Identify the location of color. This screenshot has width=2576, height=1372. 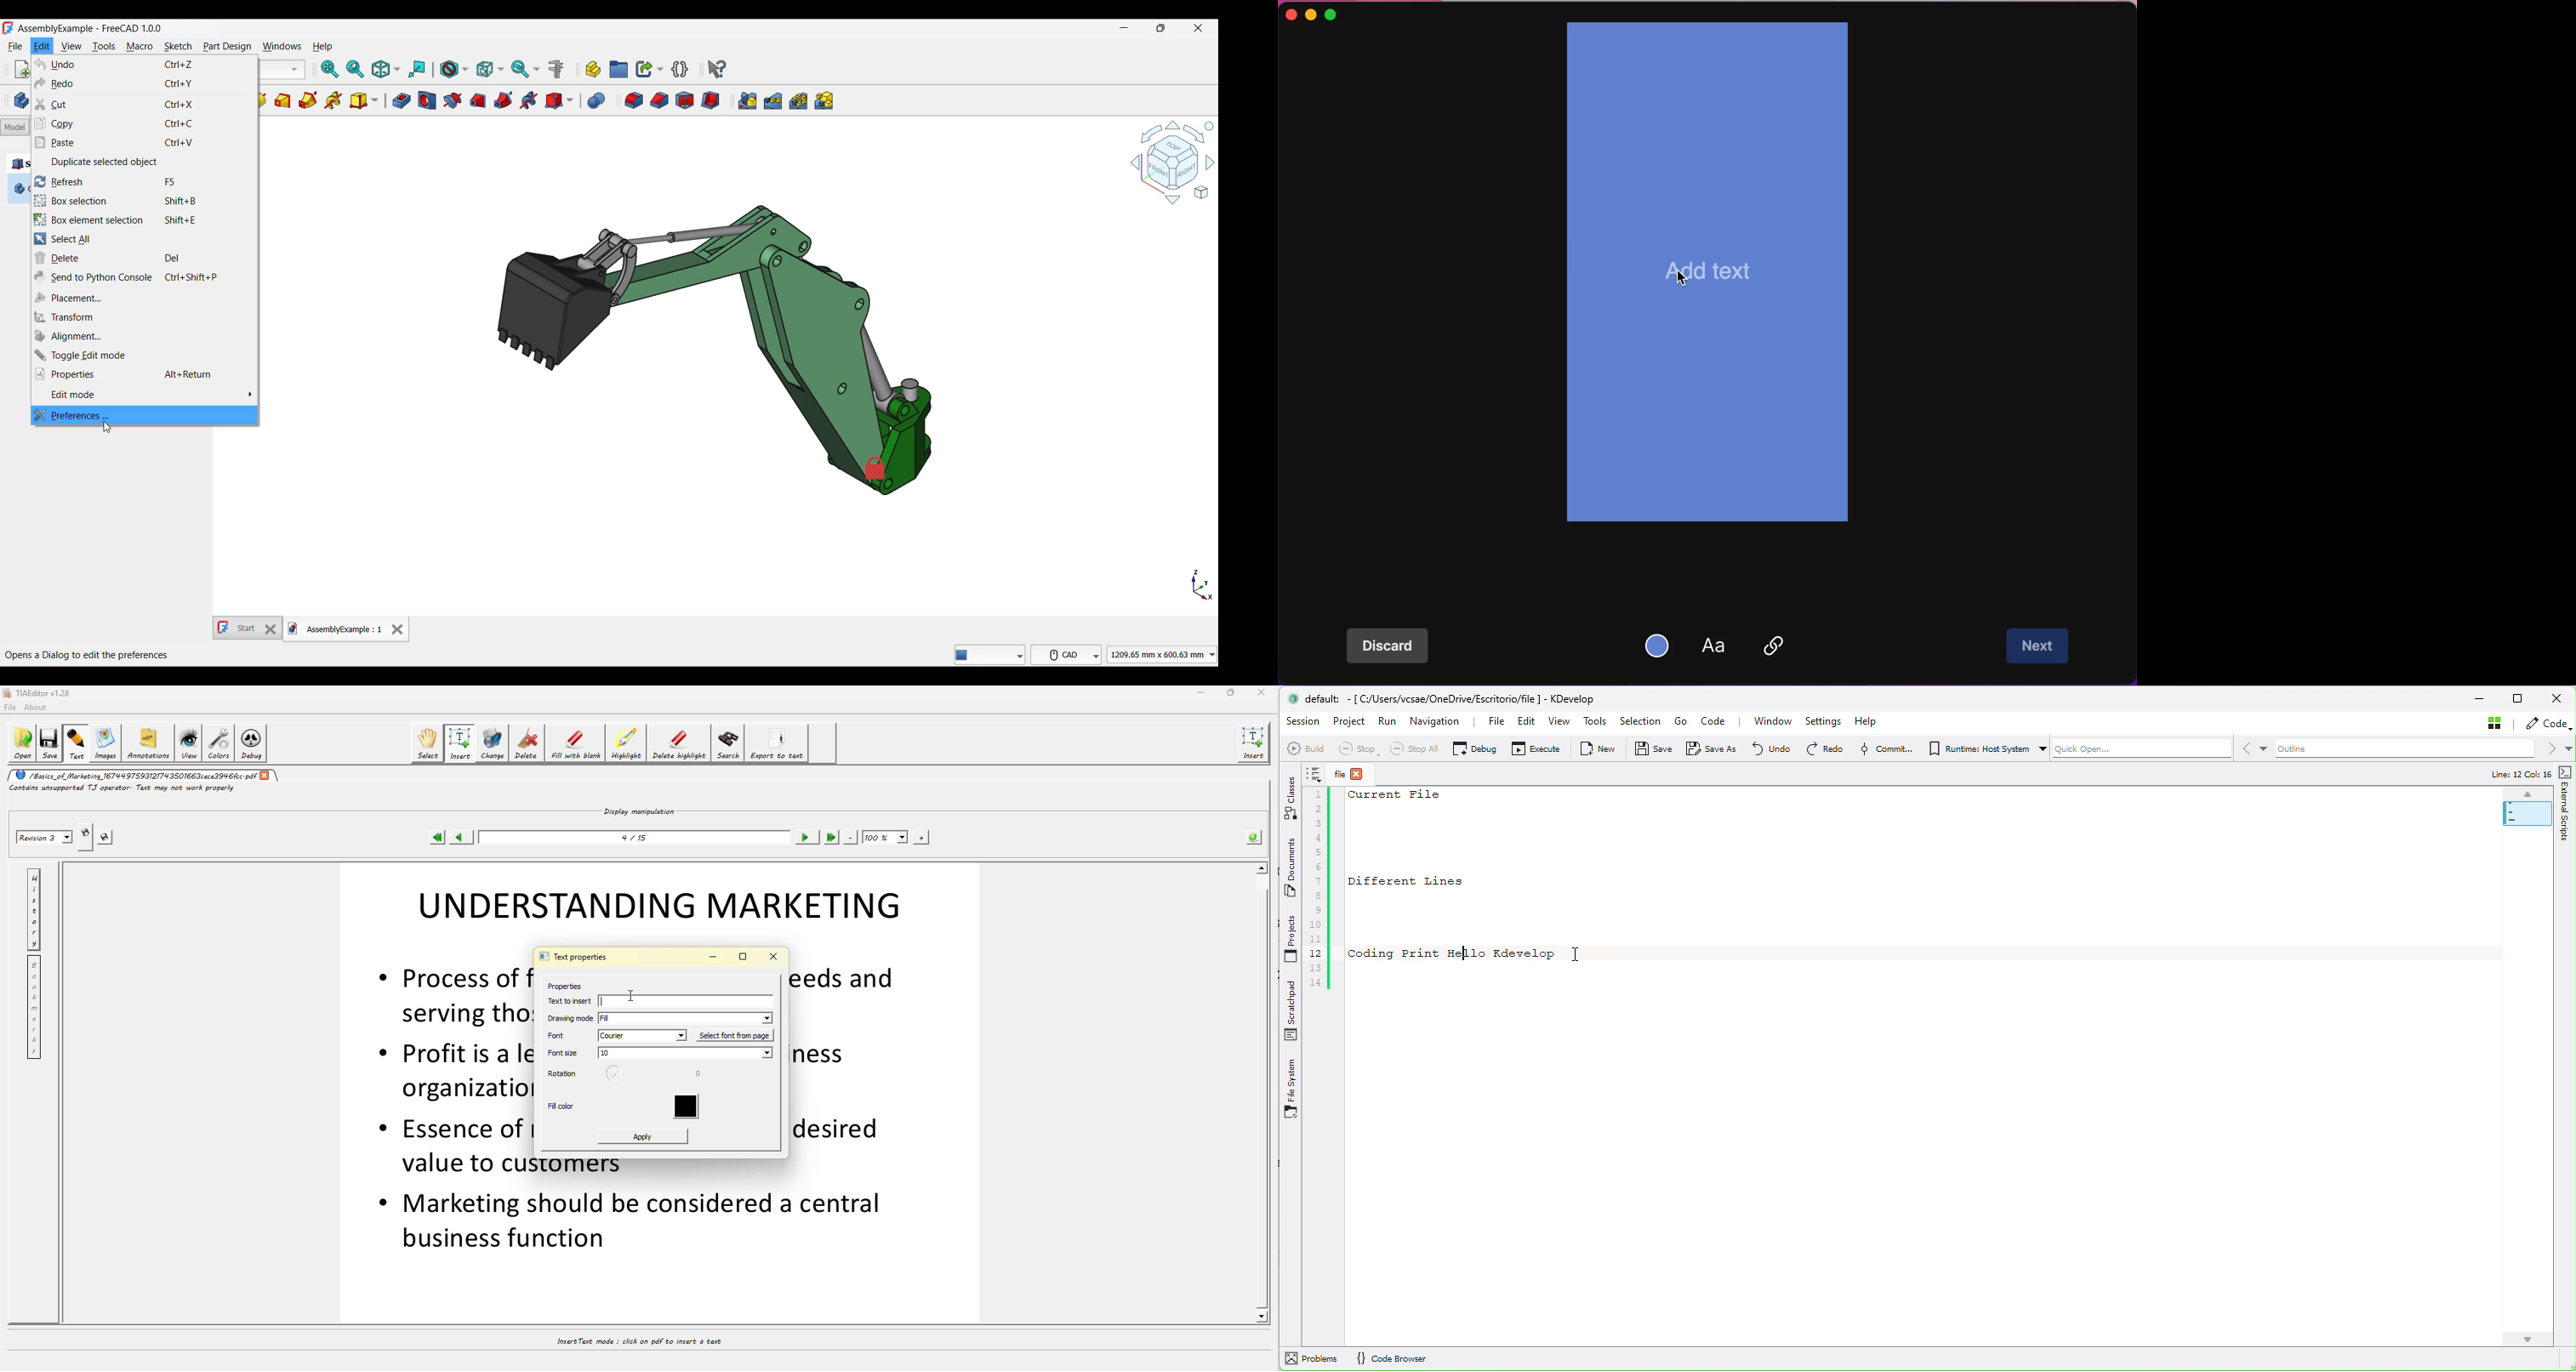
(691, 1107).